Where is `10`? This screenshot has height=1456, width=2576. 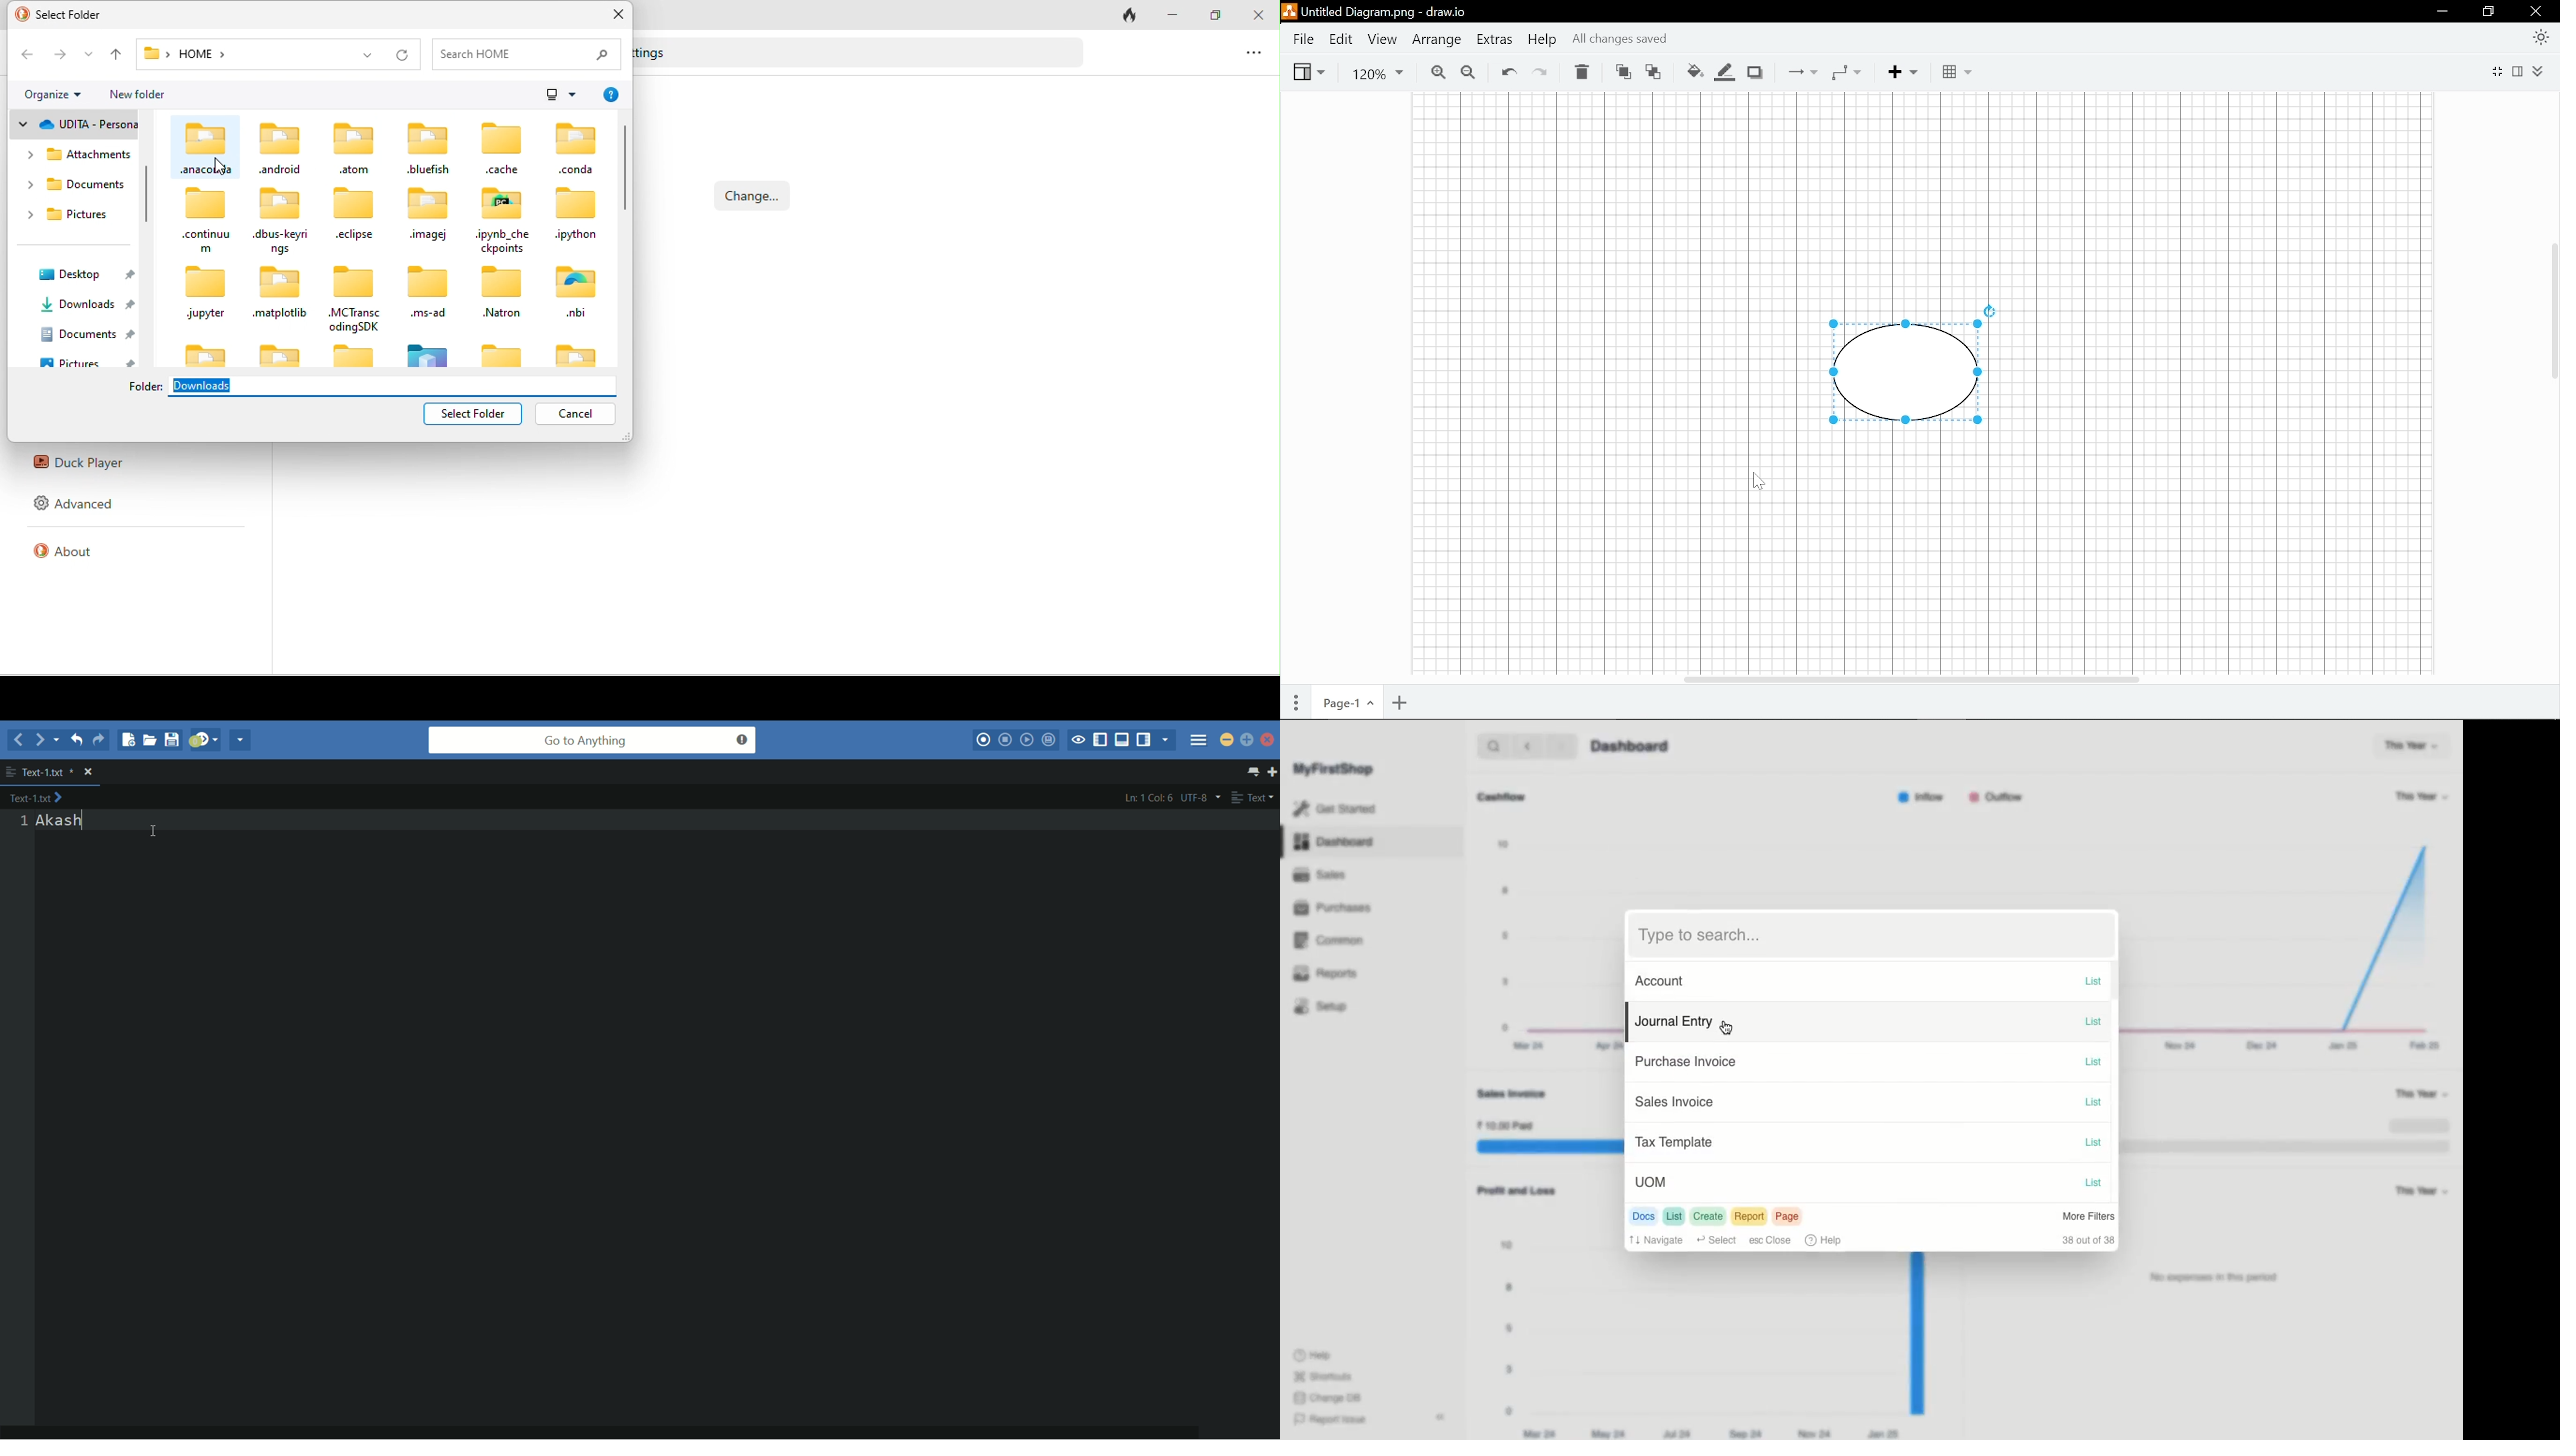
10 is located at coordinates (1506, 843).